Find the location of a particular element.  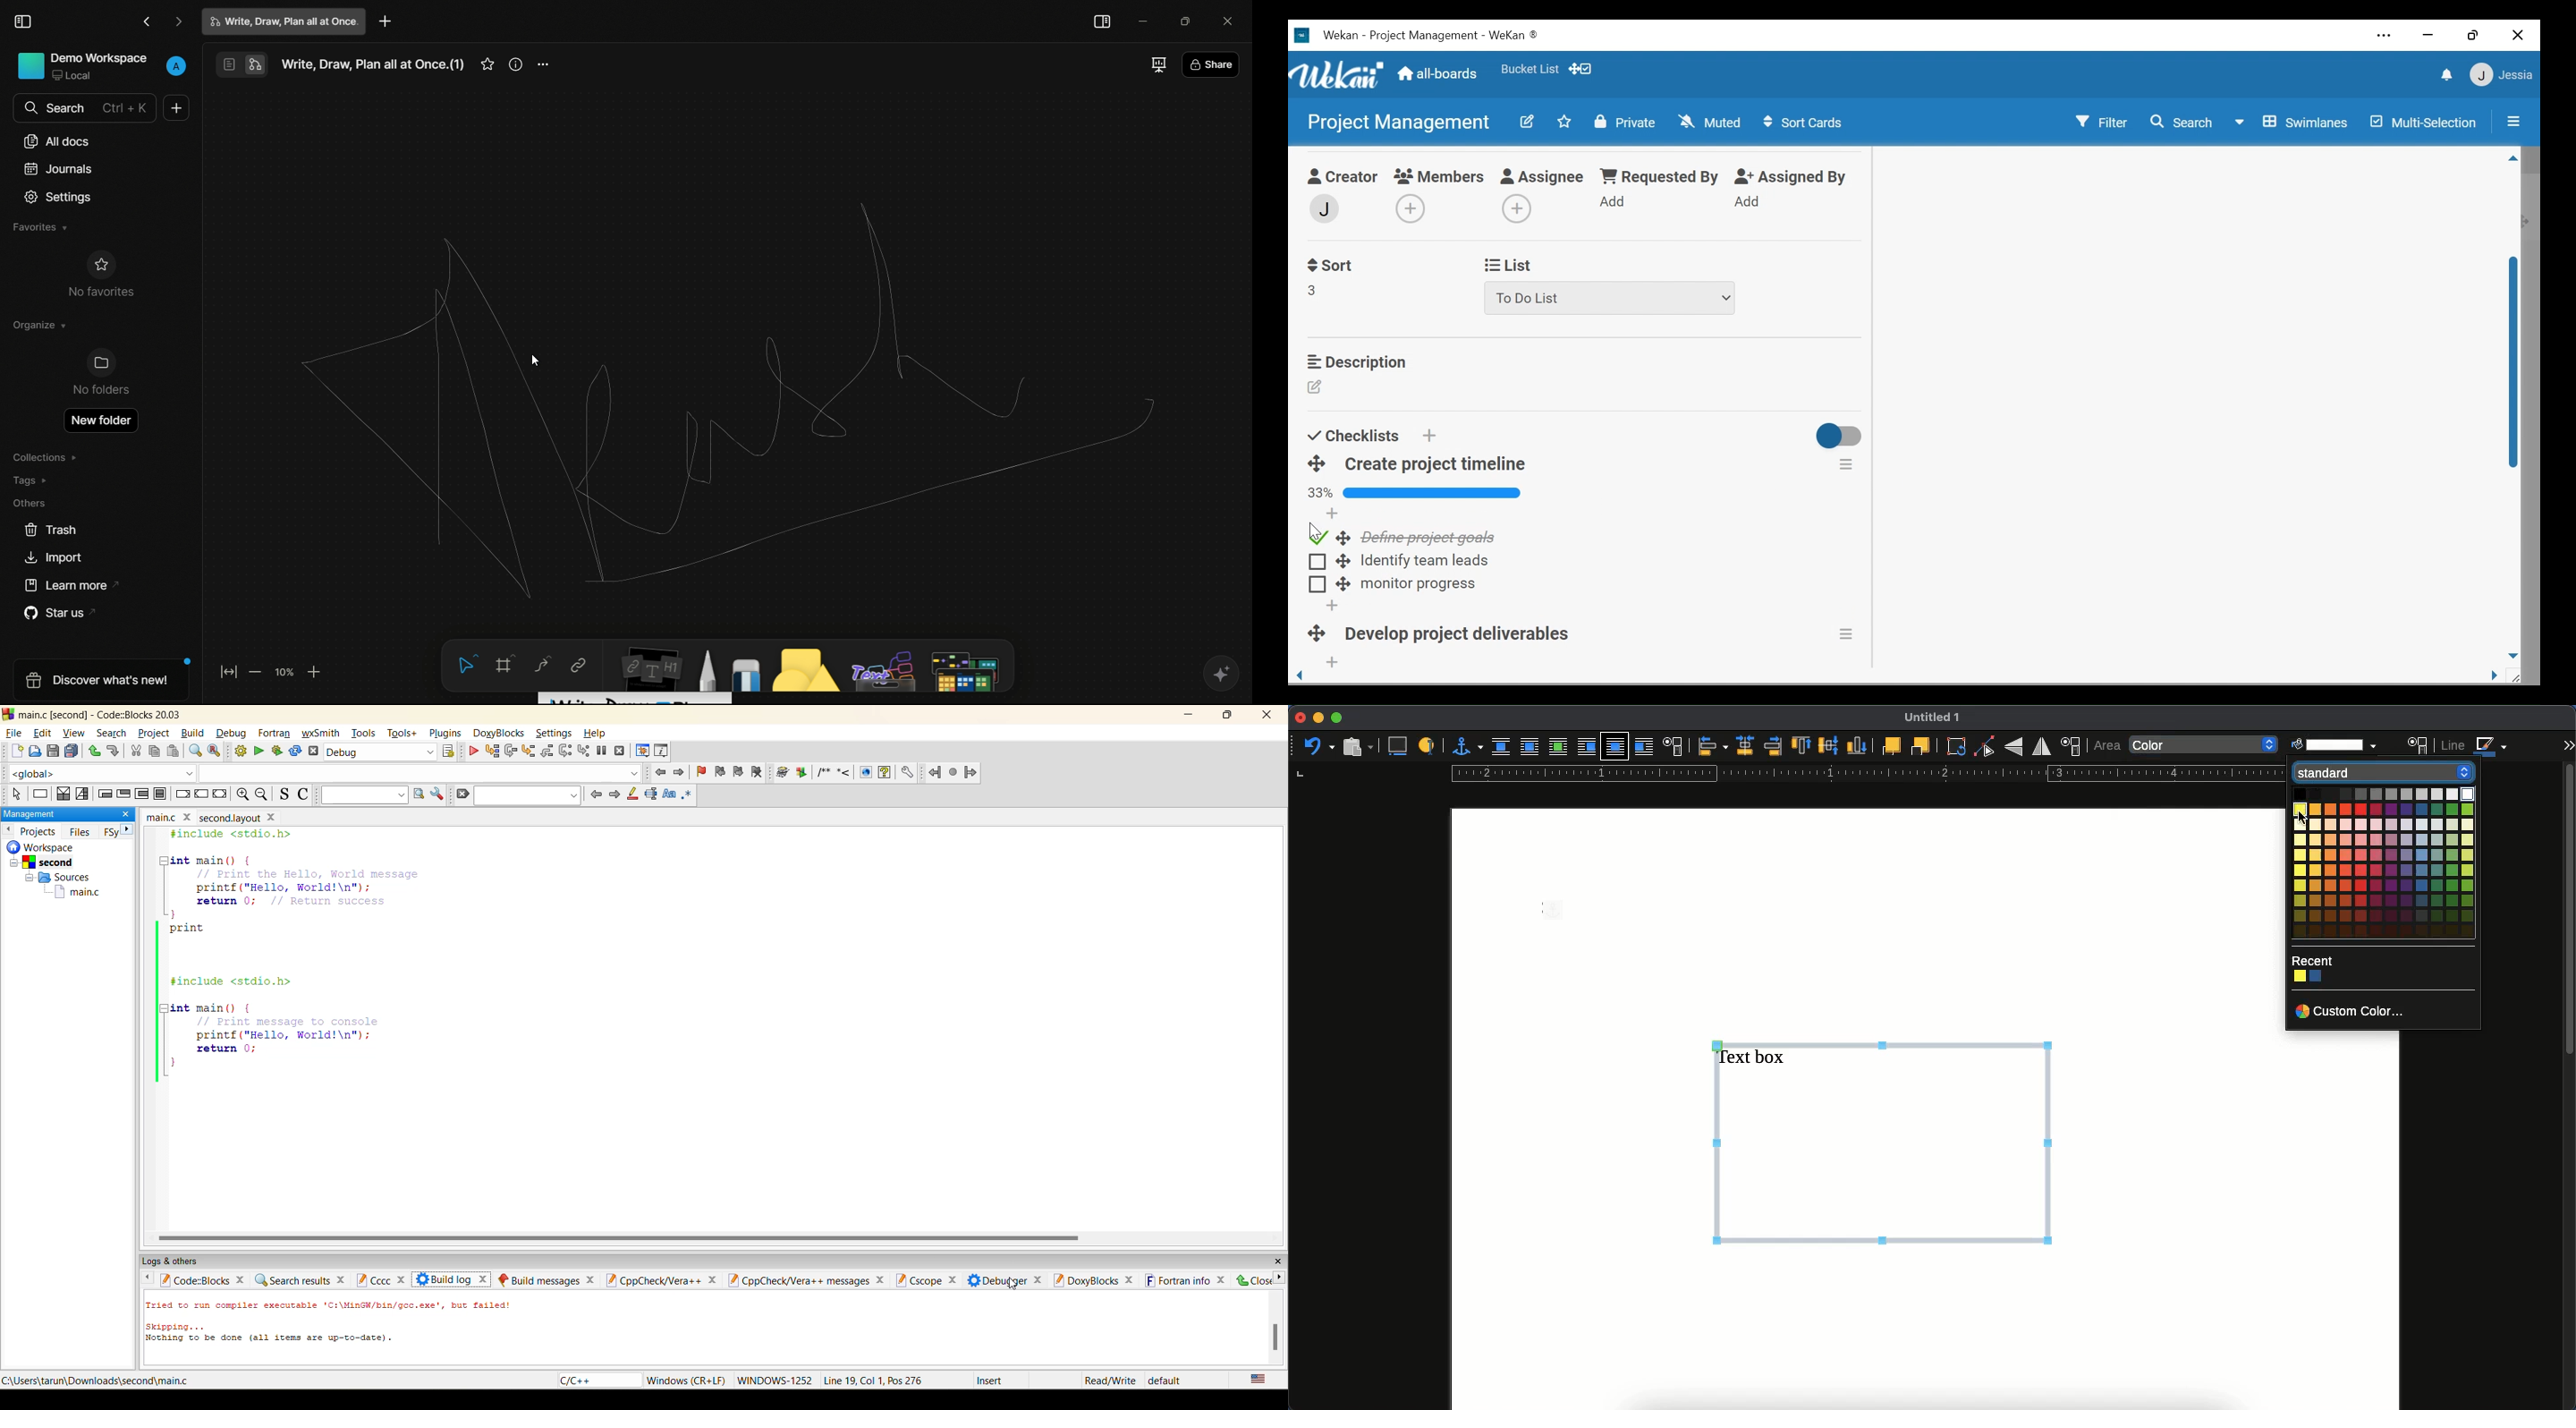

FSy next is located at coordinates (117, 831).